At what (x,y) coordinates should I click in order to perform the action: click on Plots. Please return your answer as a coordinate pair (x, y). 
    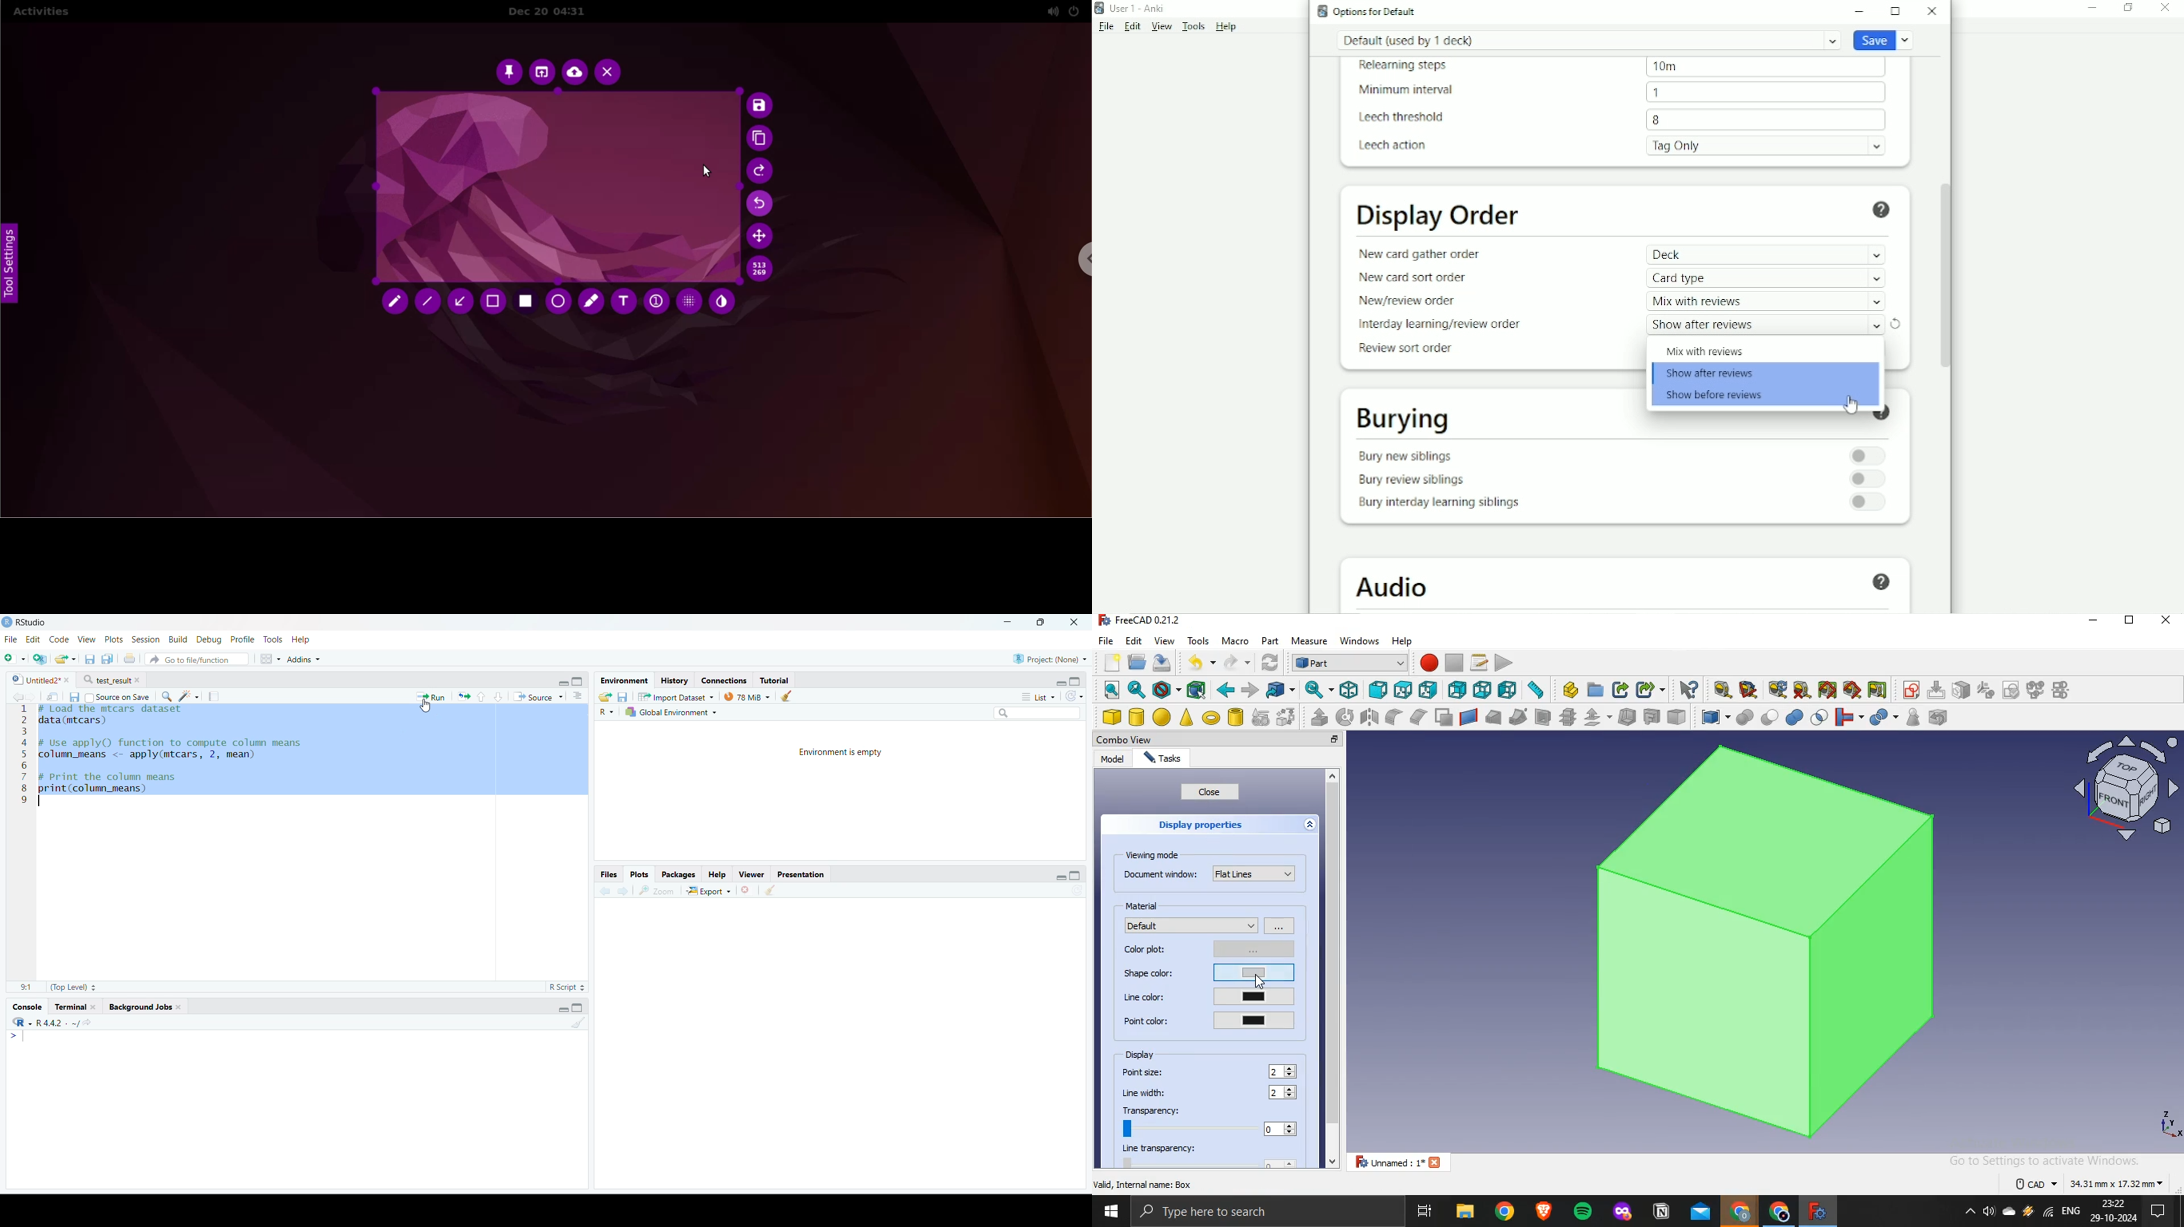
    Looking at the image, I should click on (640, 874).